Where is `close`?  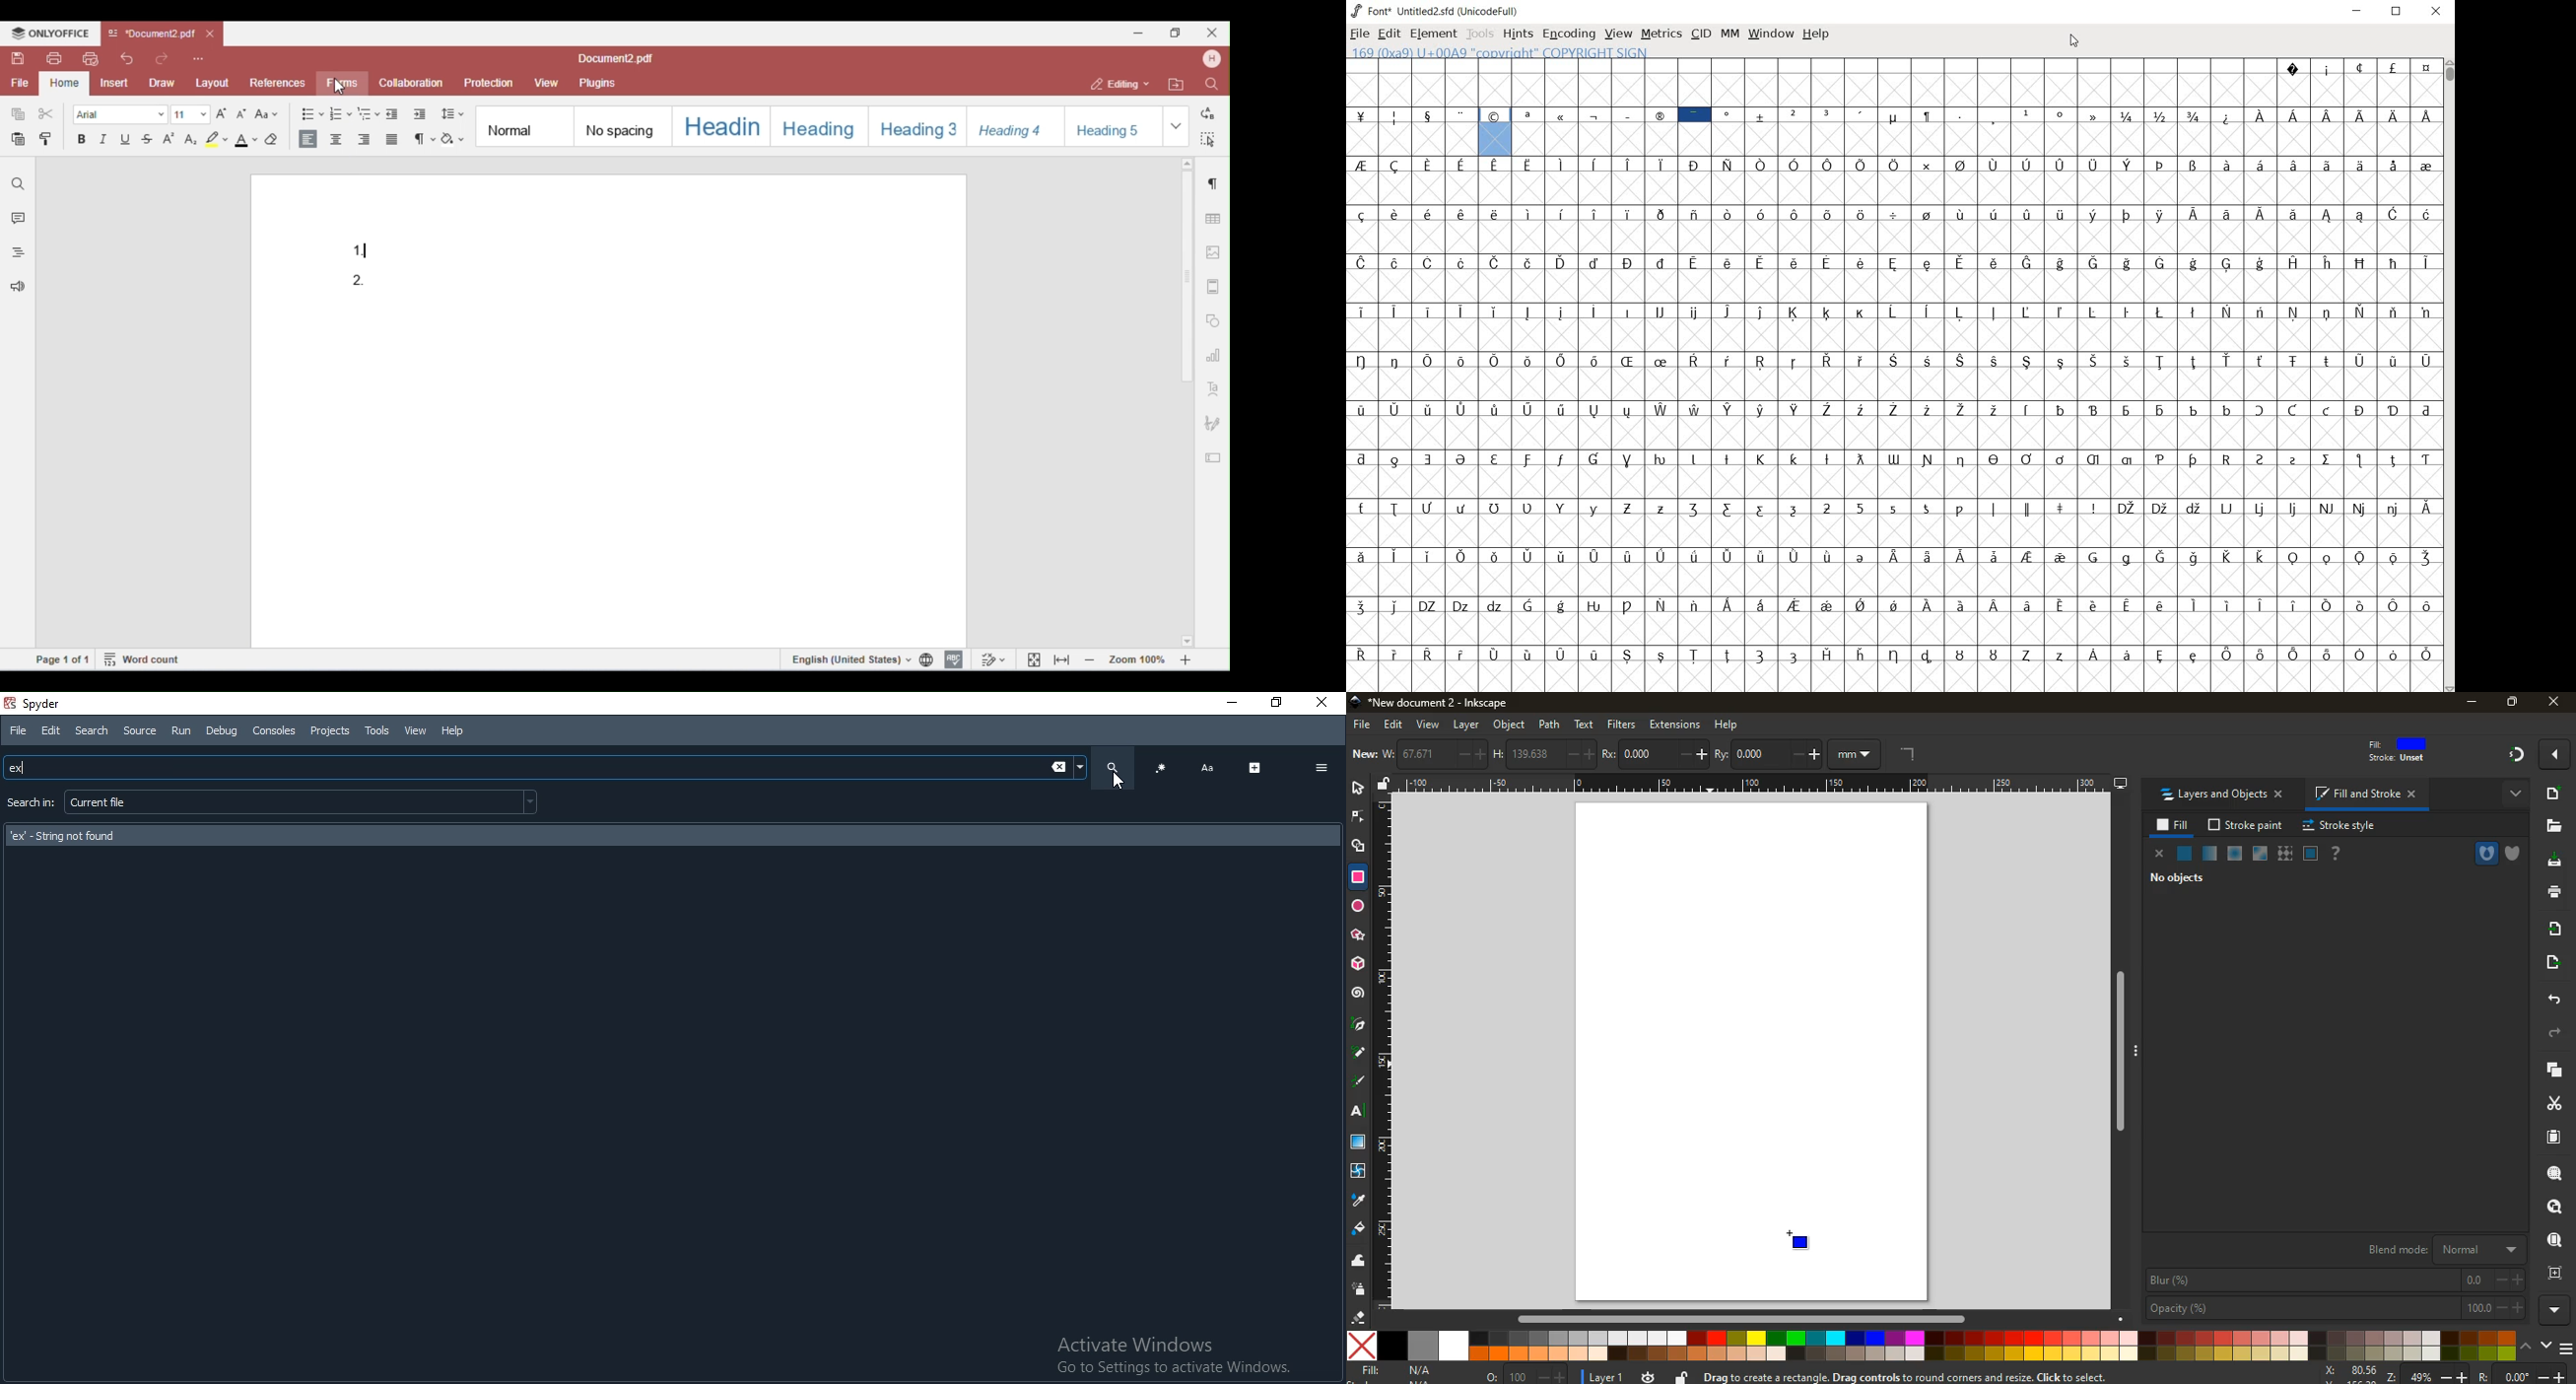
close is located at coordinates (2556, 703).